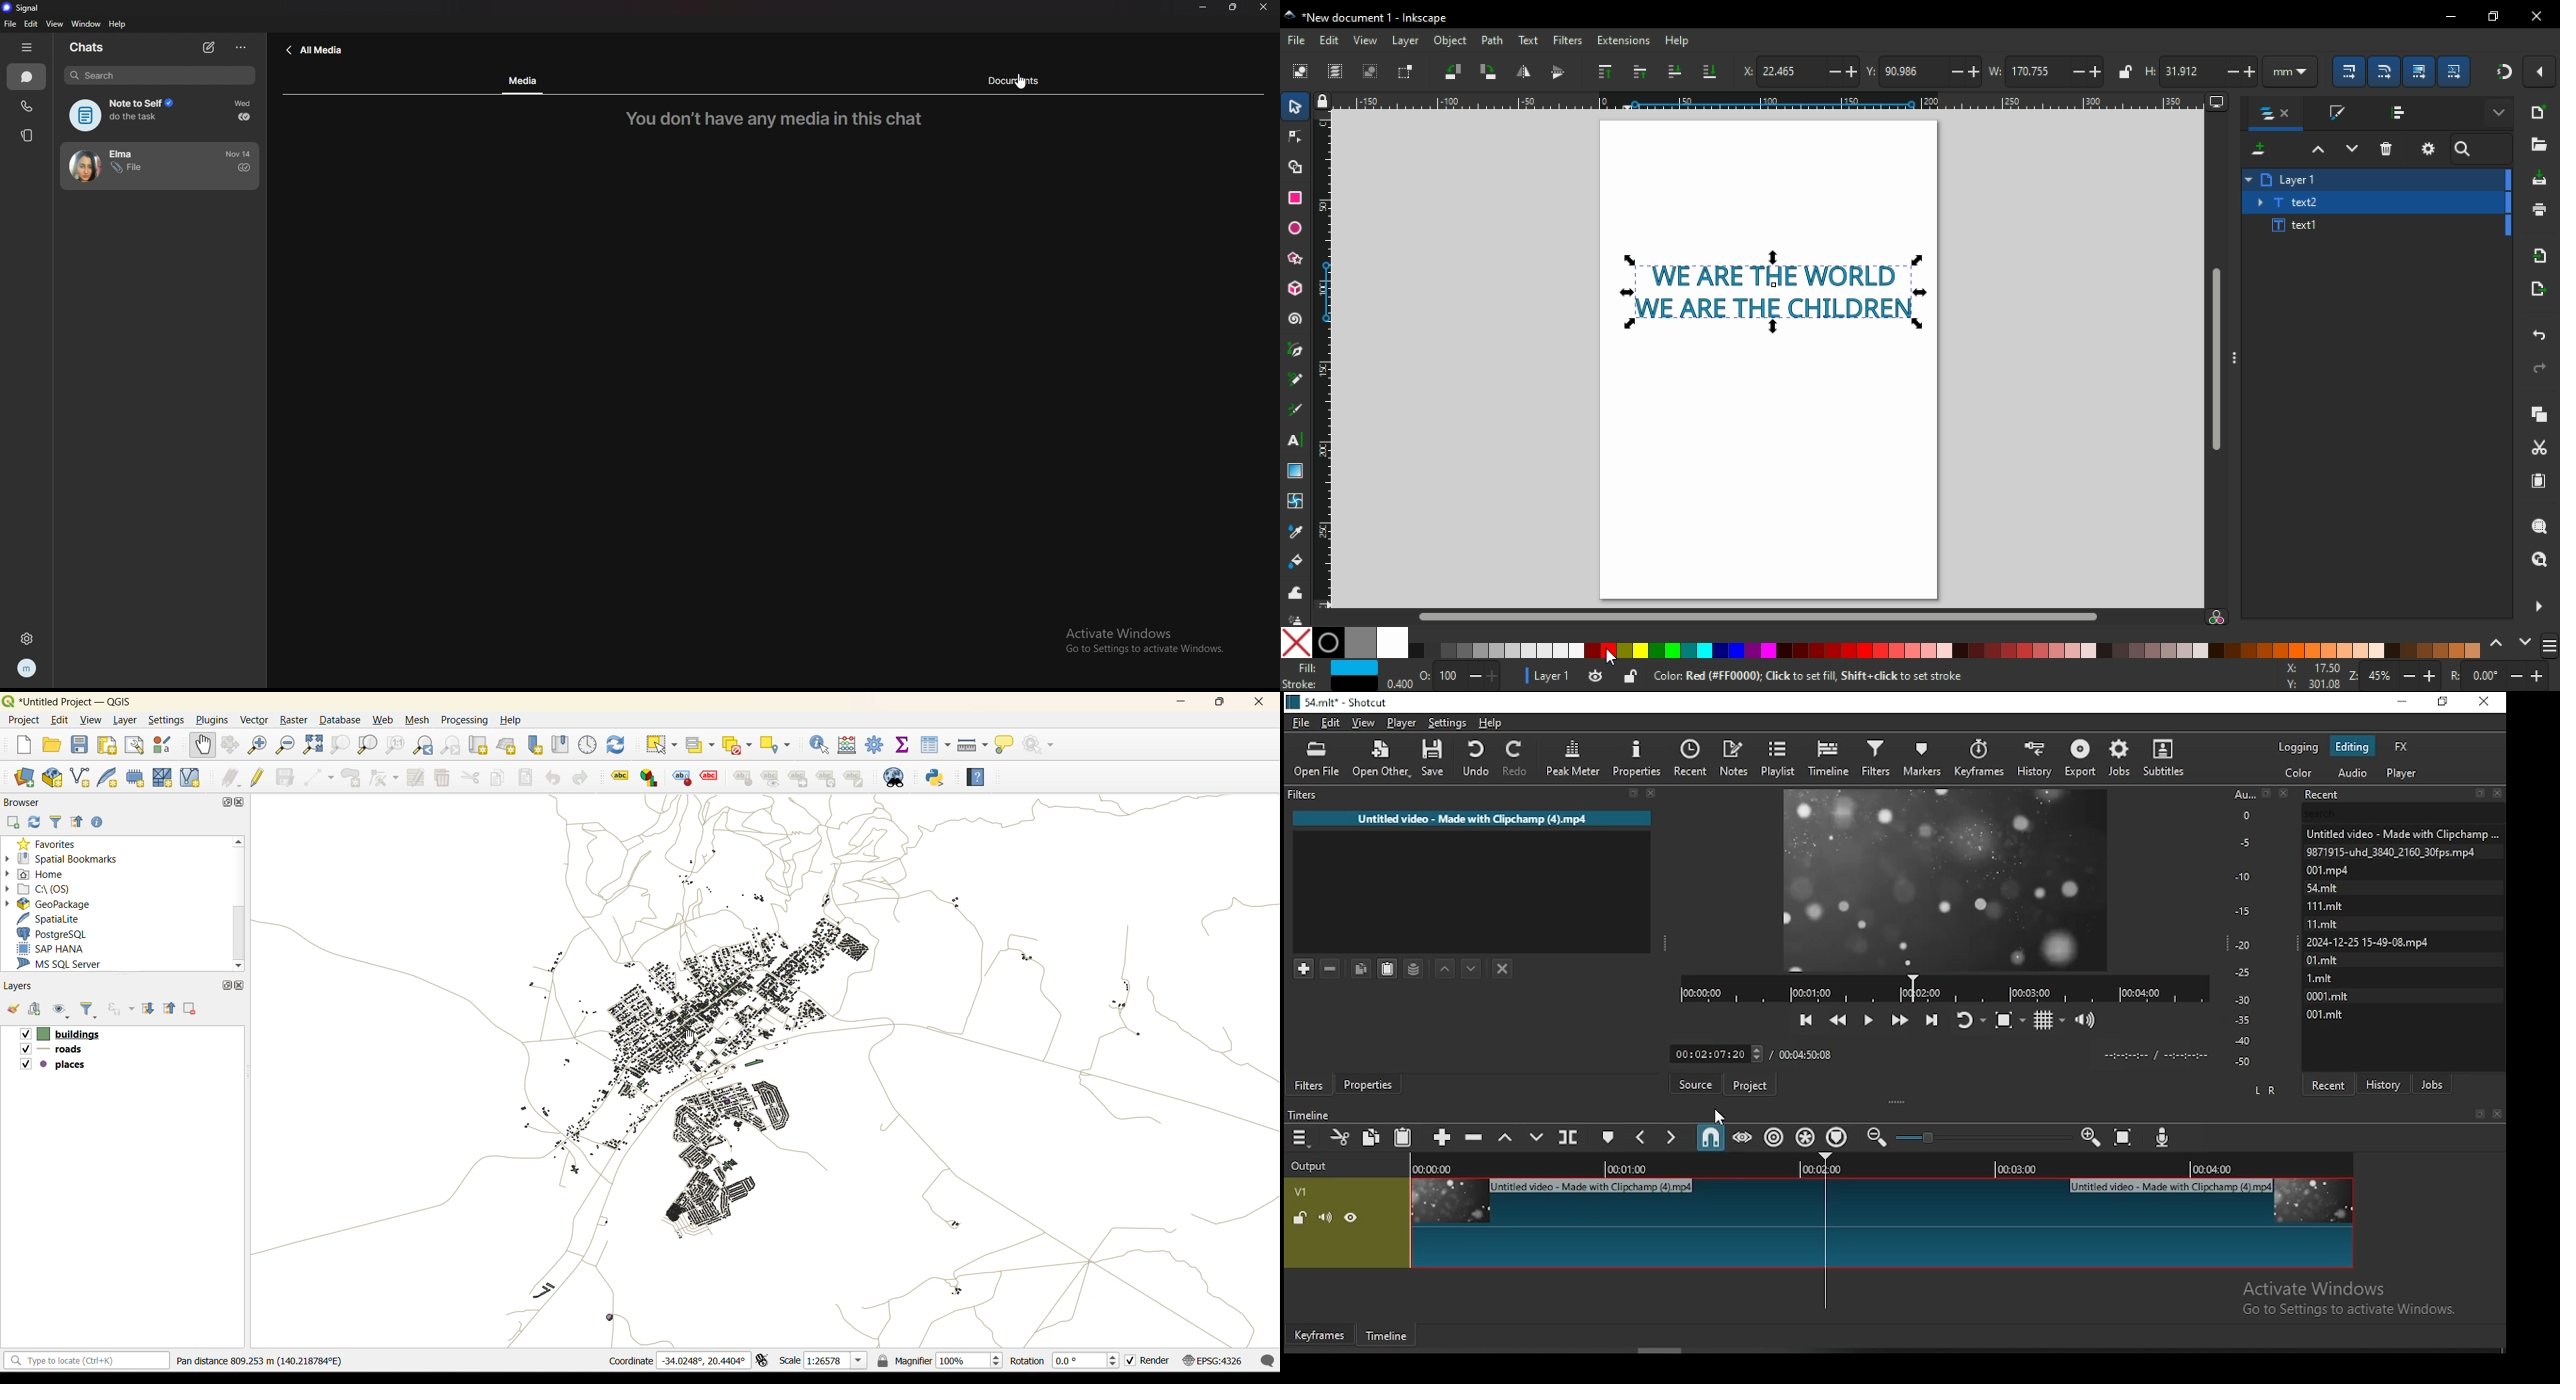  I want to click on print, so click(2539, 211).